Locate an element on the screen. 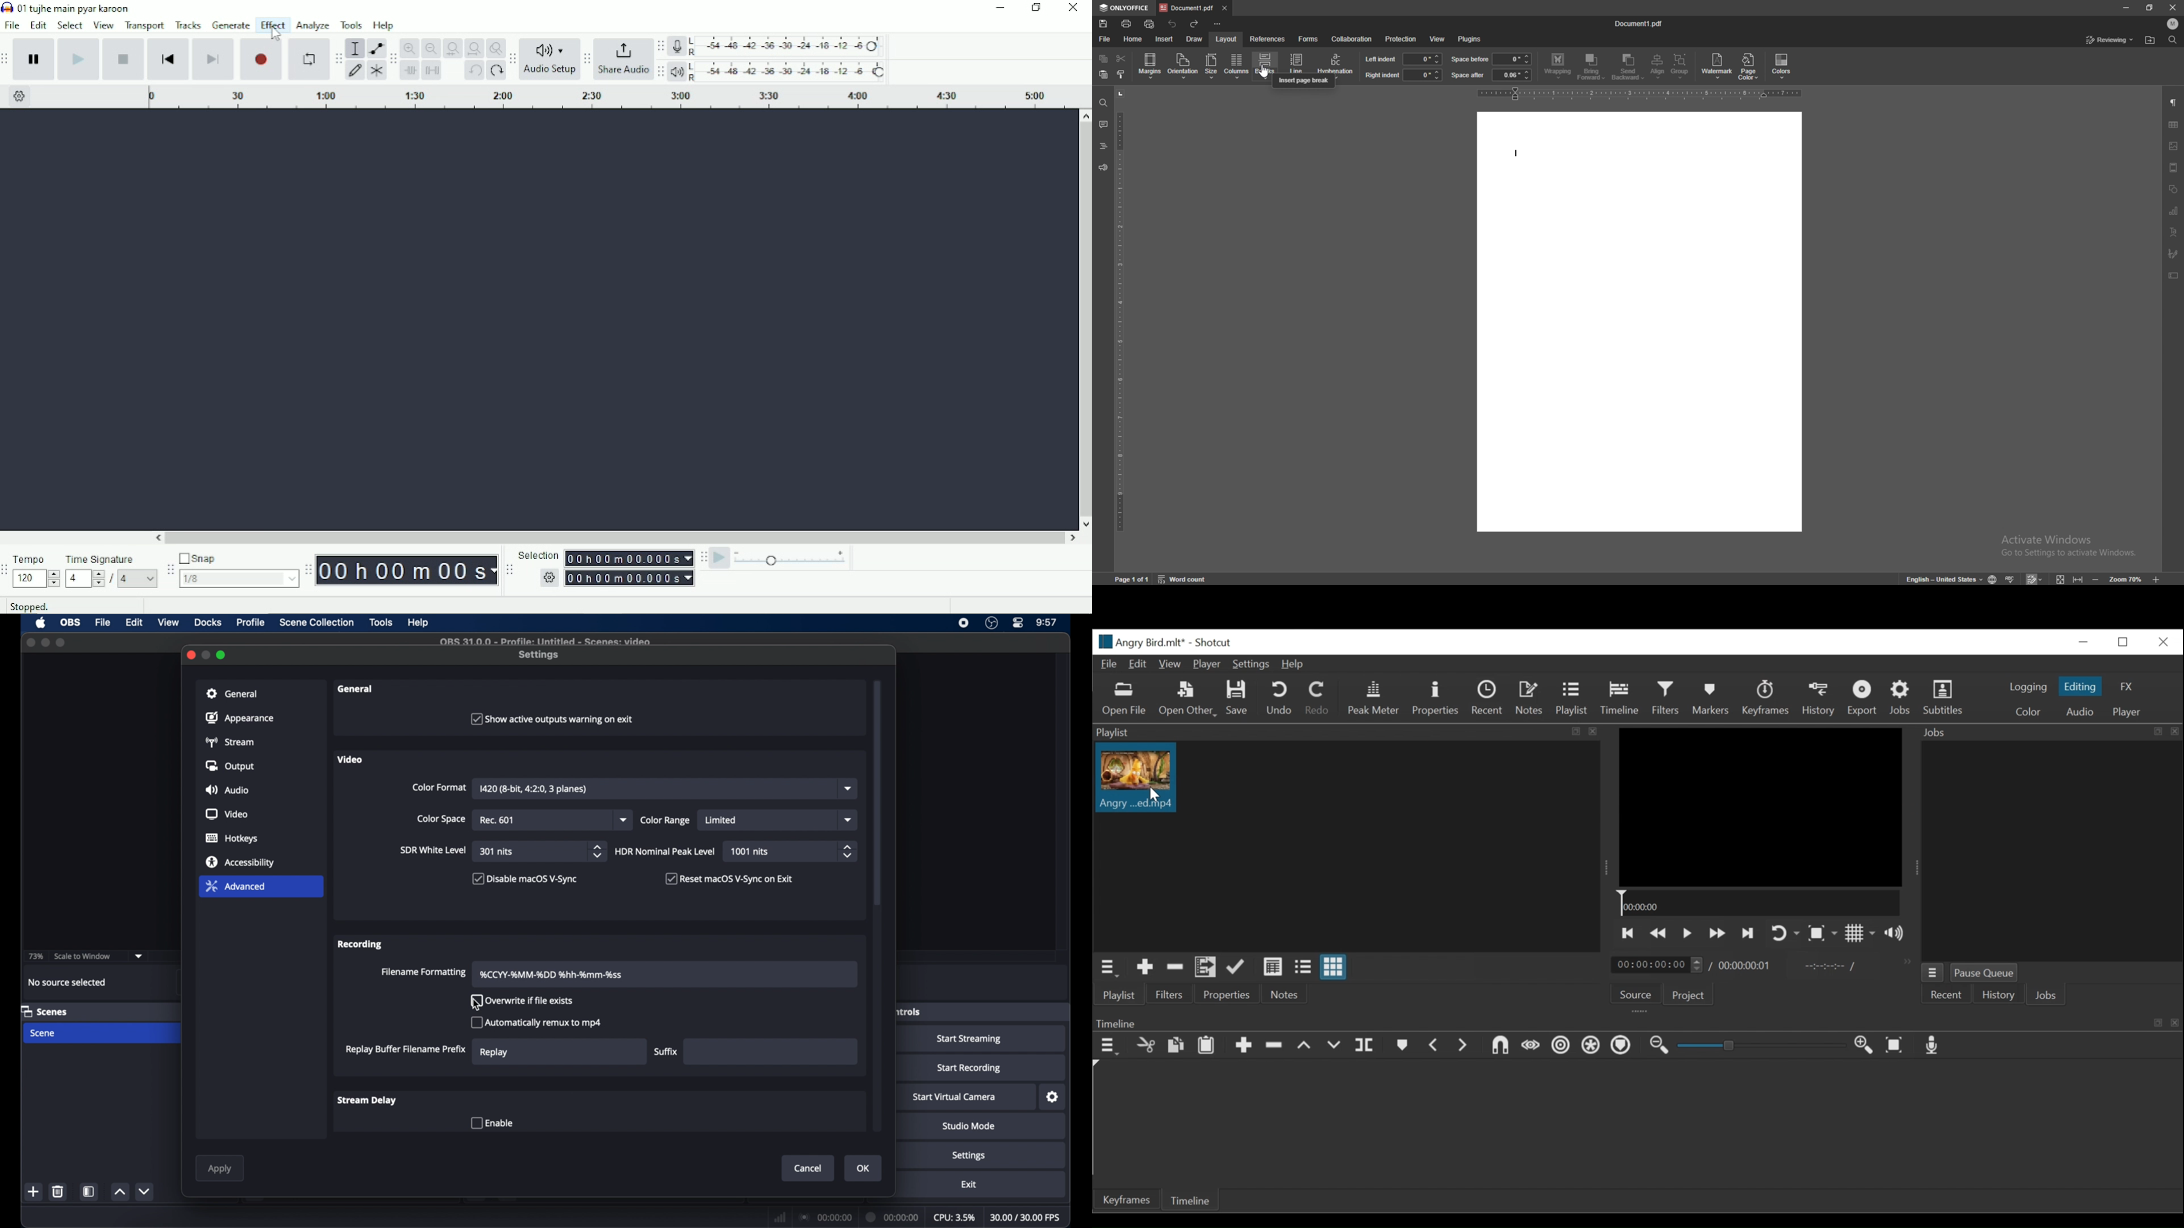  profile is located at coordinates (2173, 23).